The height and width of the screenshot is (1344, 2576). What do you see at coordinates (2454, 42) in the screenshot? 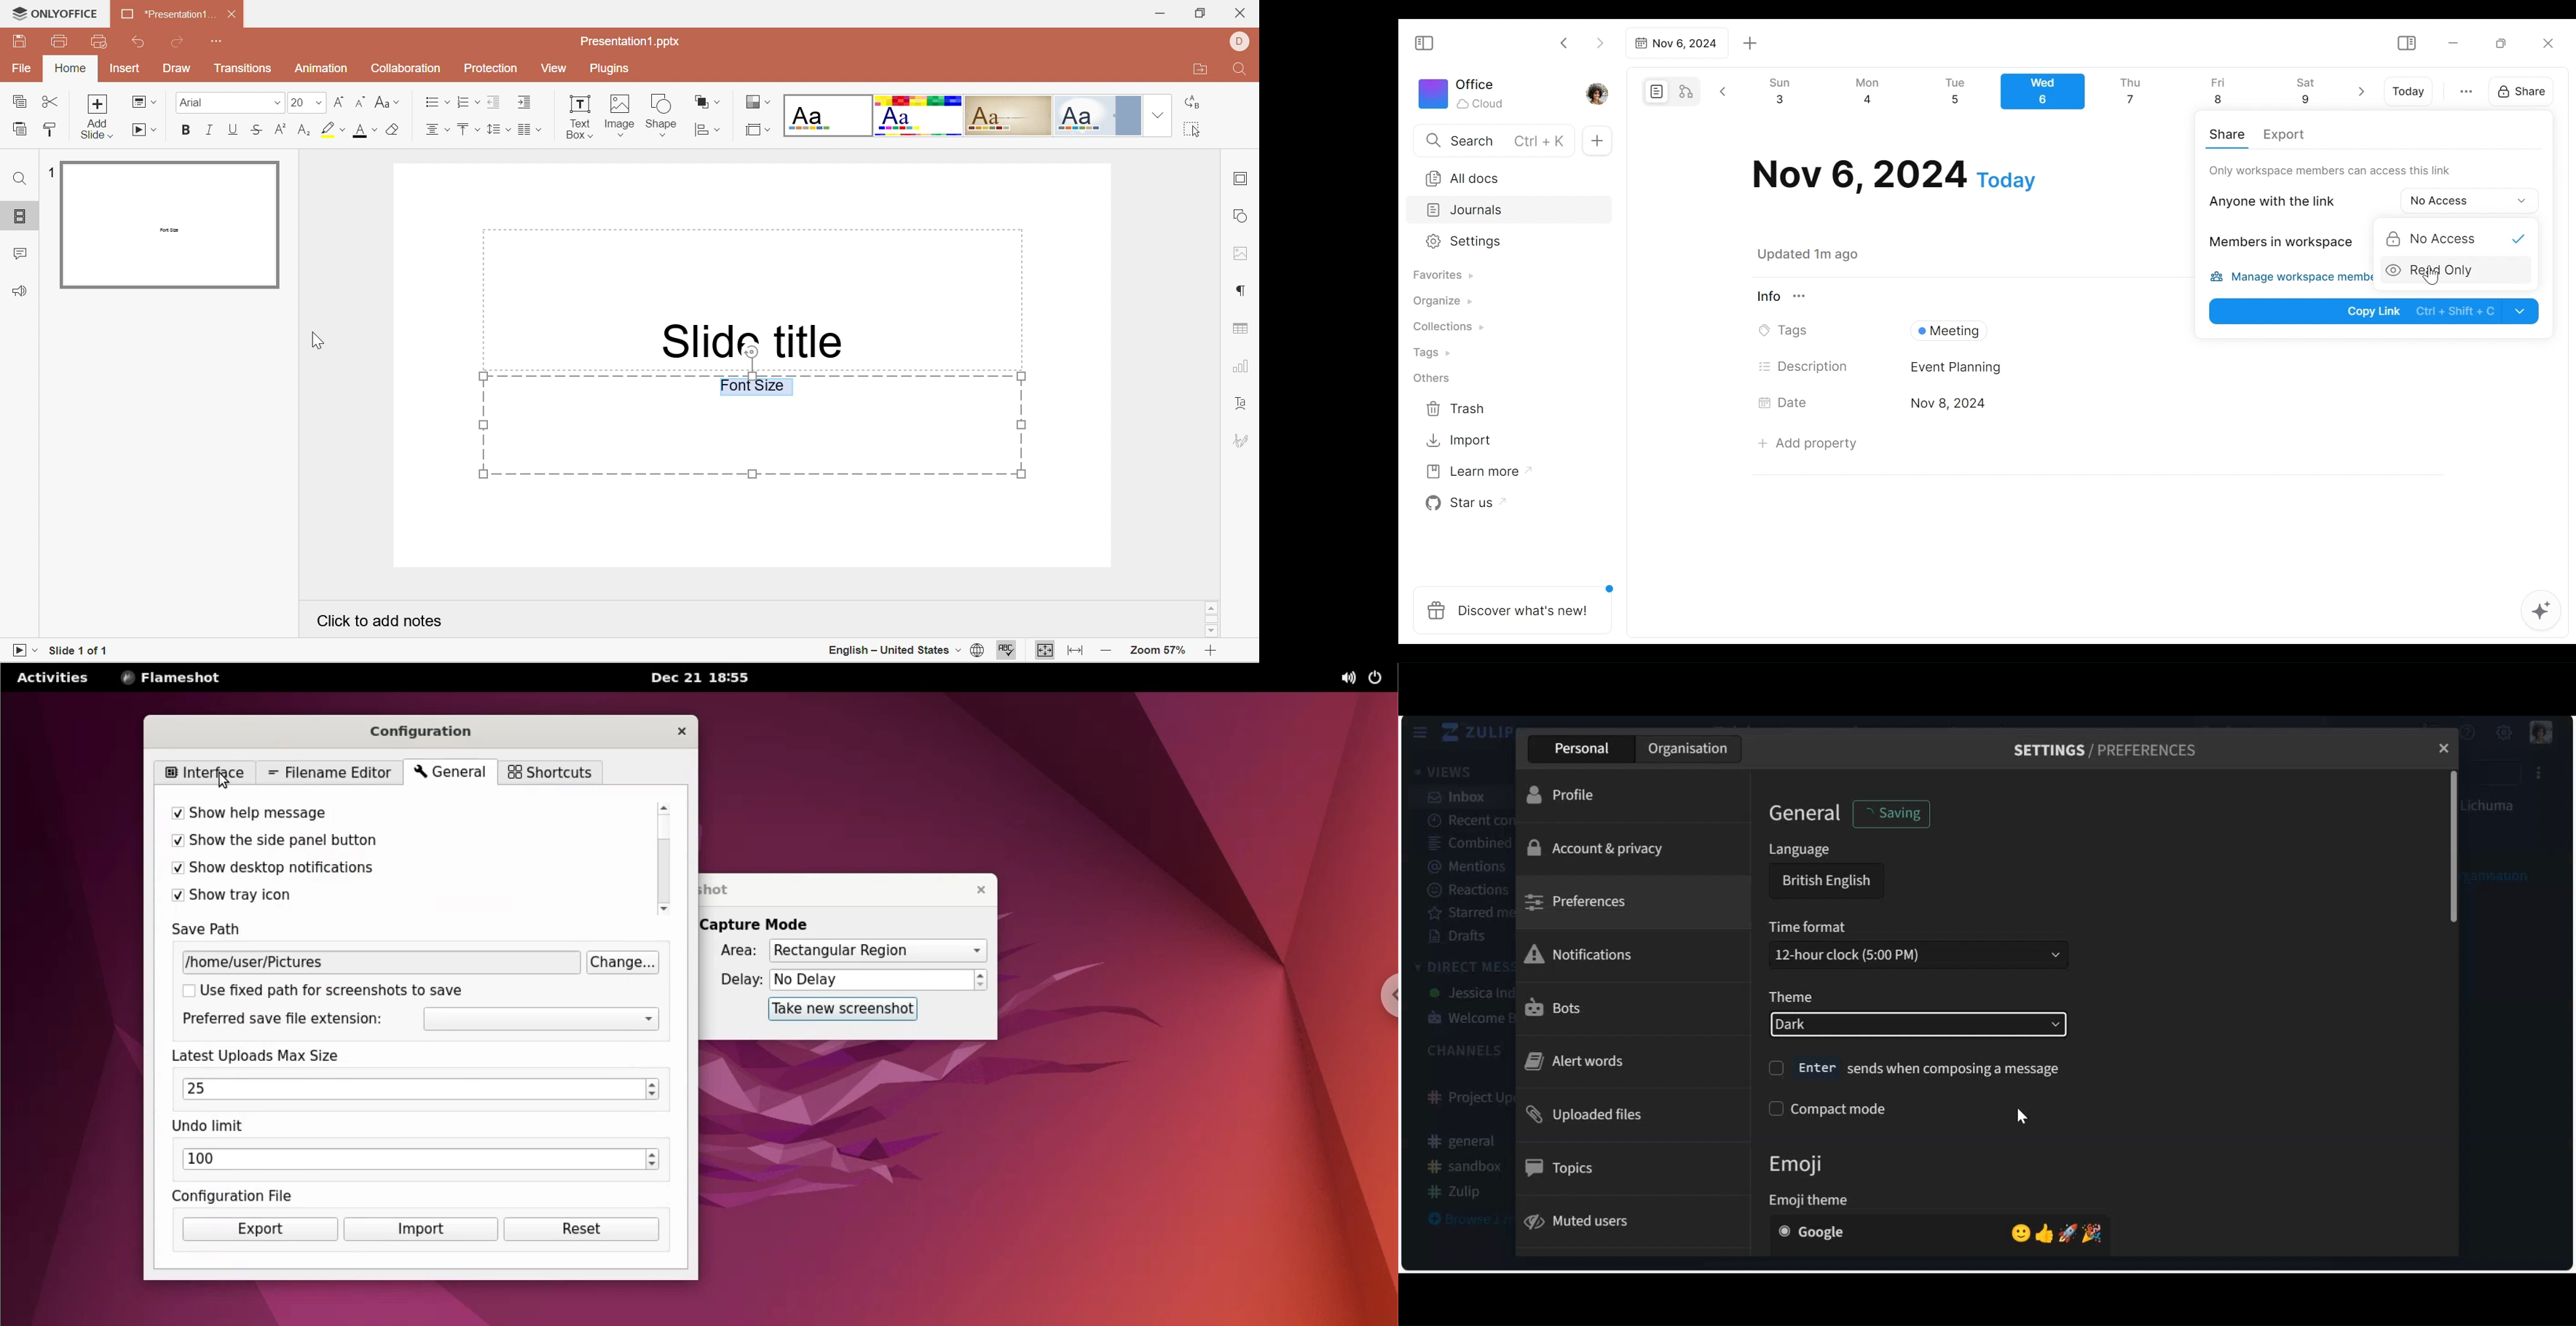
I see `Minimize` at bounding box center [2454, 42].